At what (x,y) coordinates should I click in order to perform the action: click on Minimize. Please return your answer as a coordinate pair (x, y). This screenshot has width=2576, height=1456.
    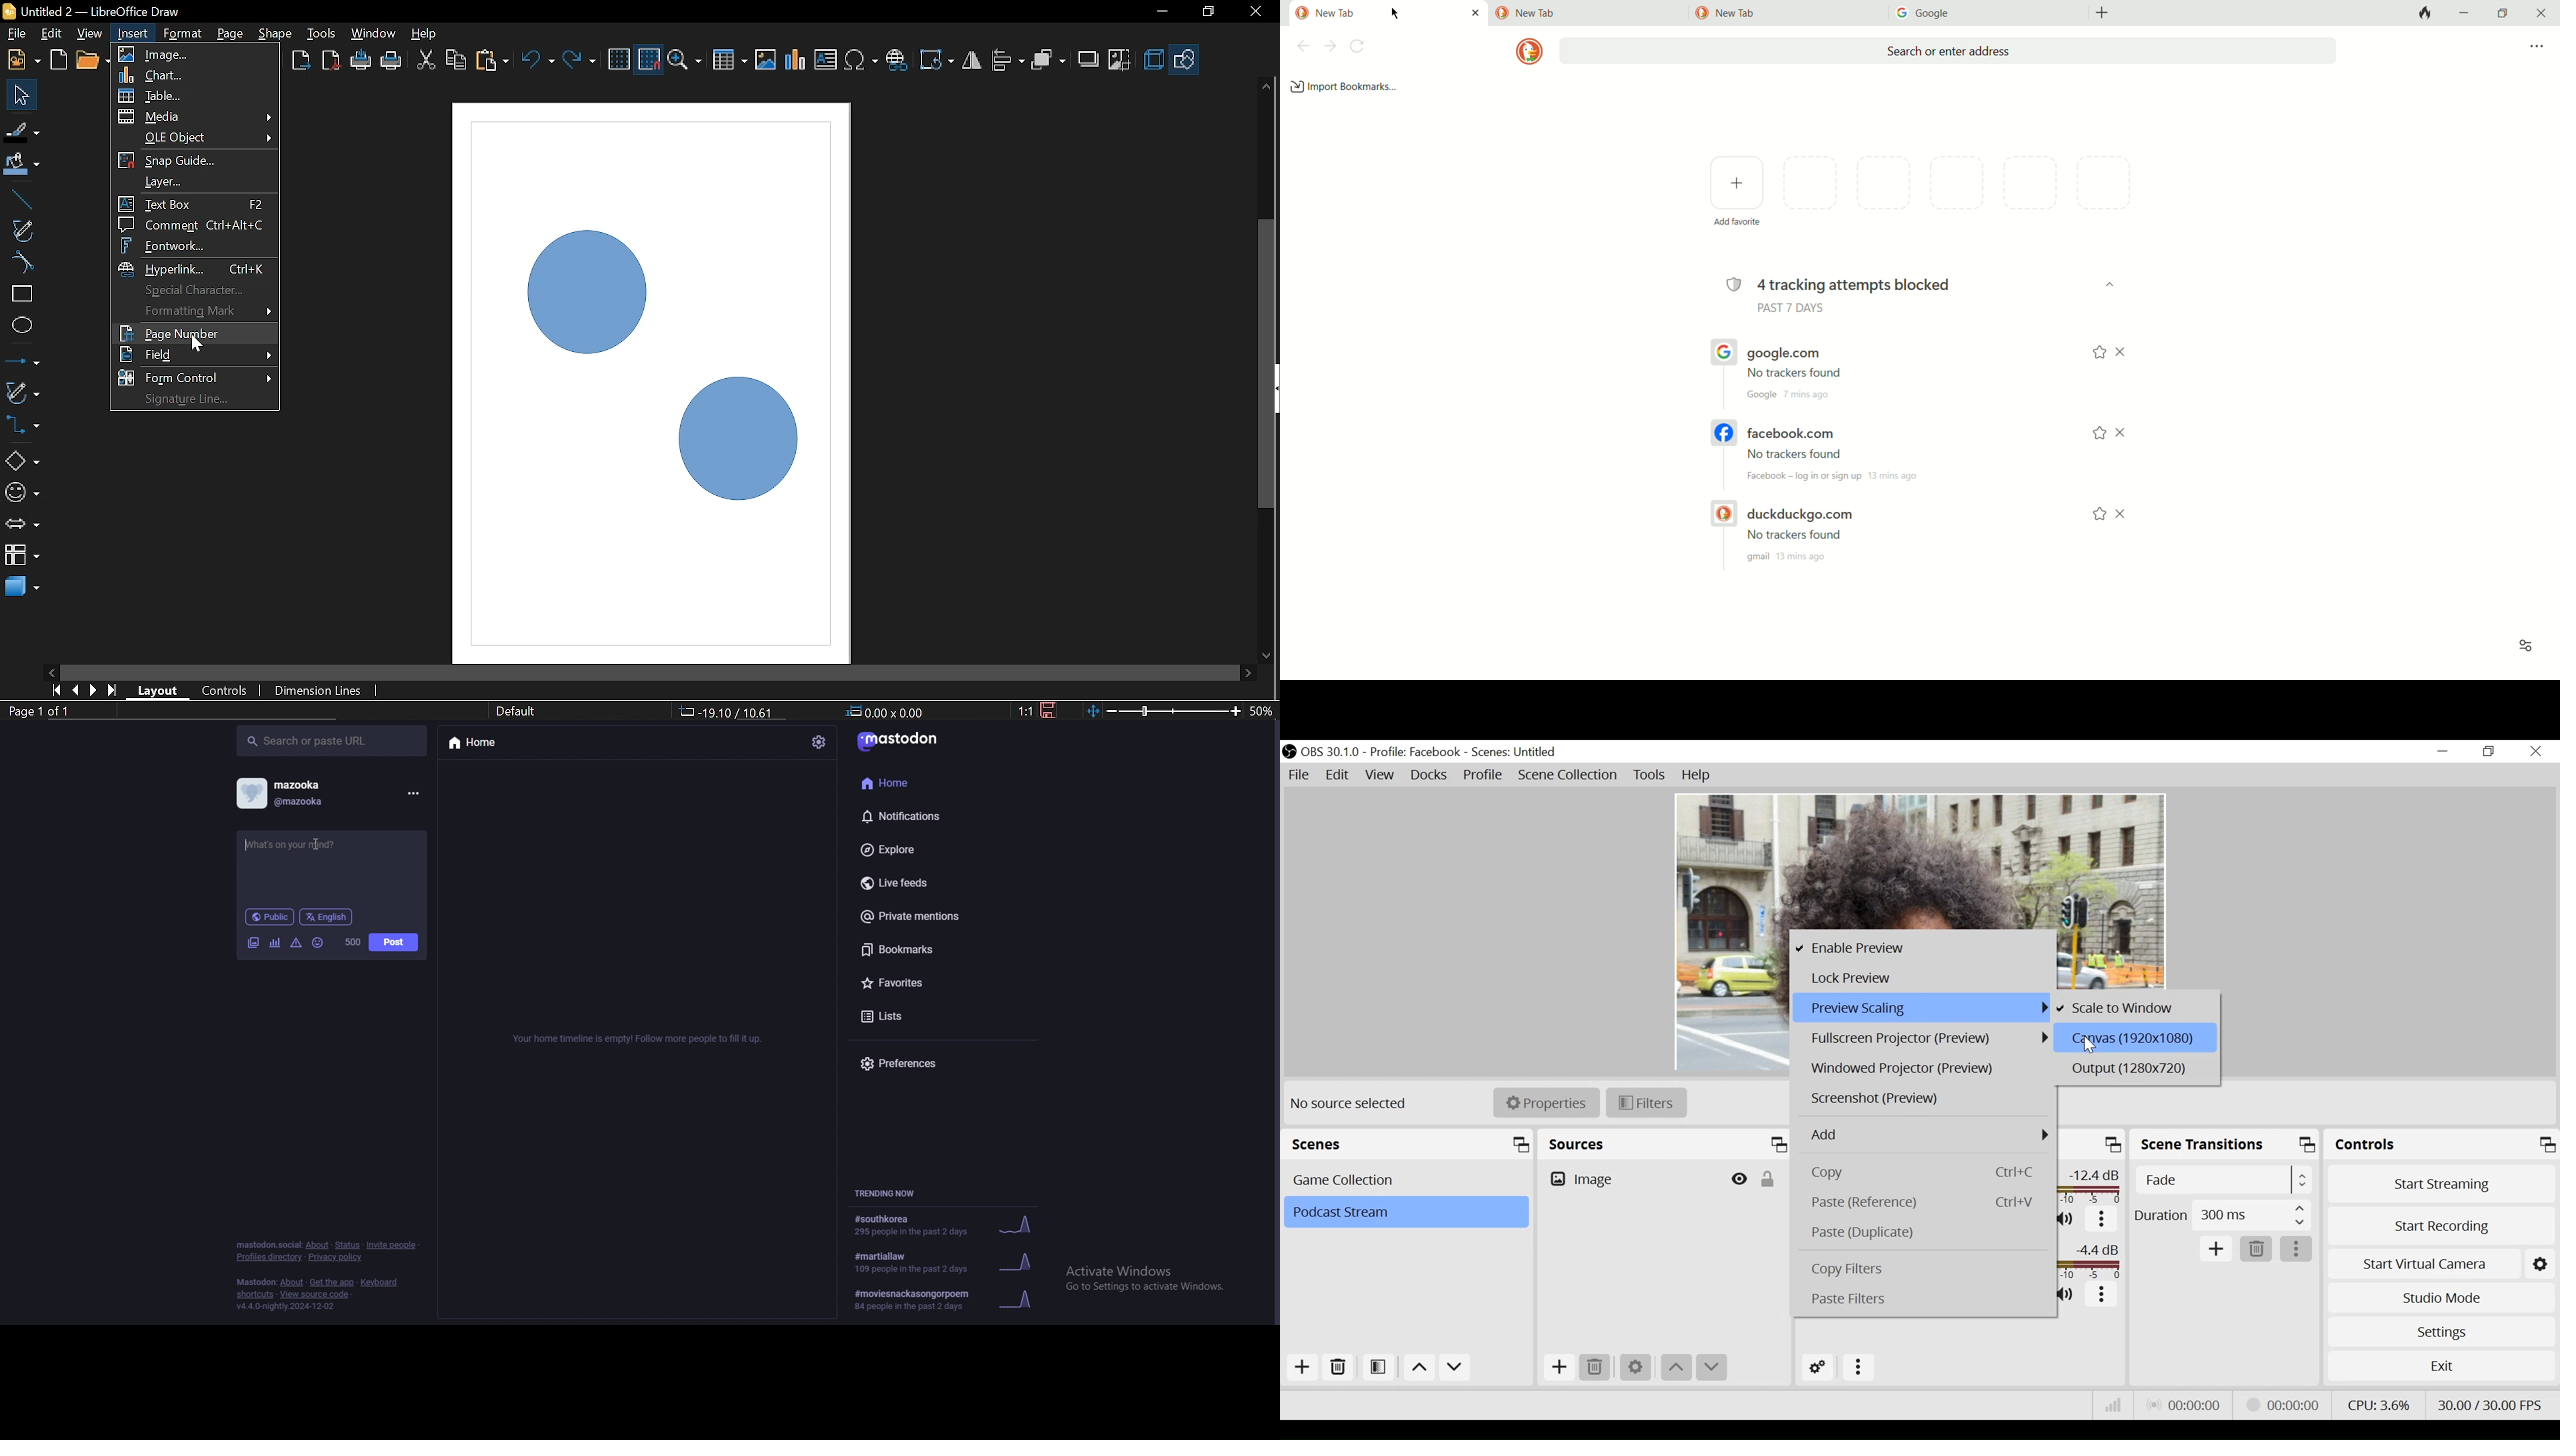
    Looking at the image, I should click on (2445, 751).